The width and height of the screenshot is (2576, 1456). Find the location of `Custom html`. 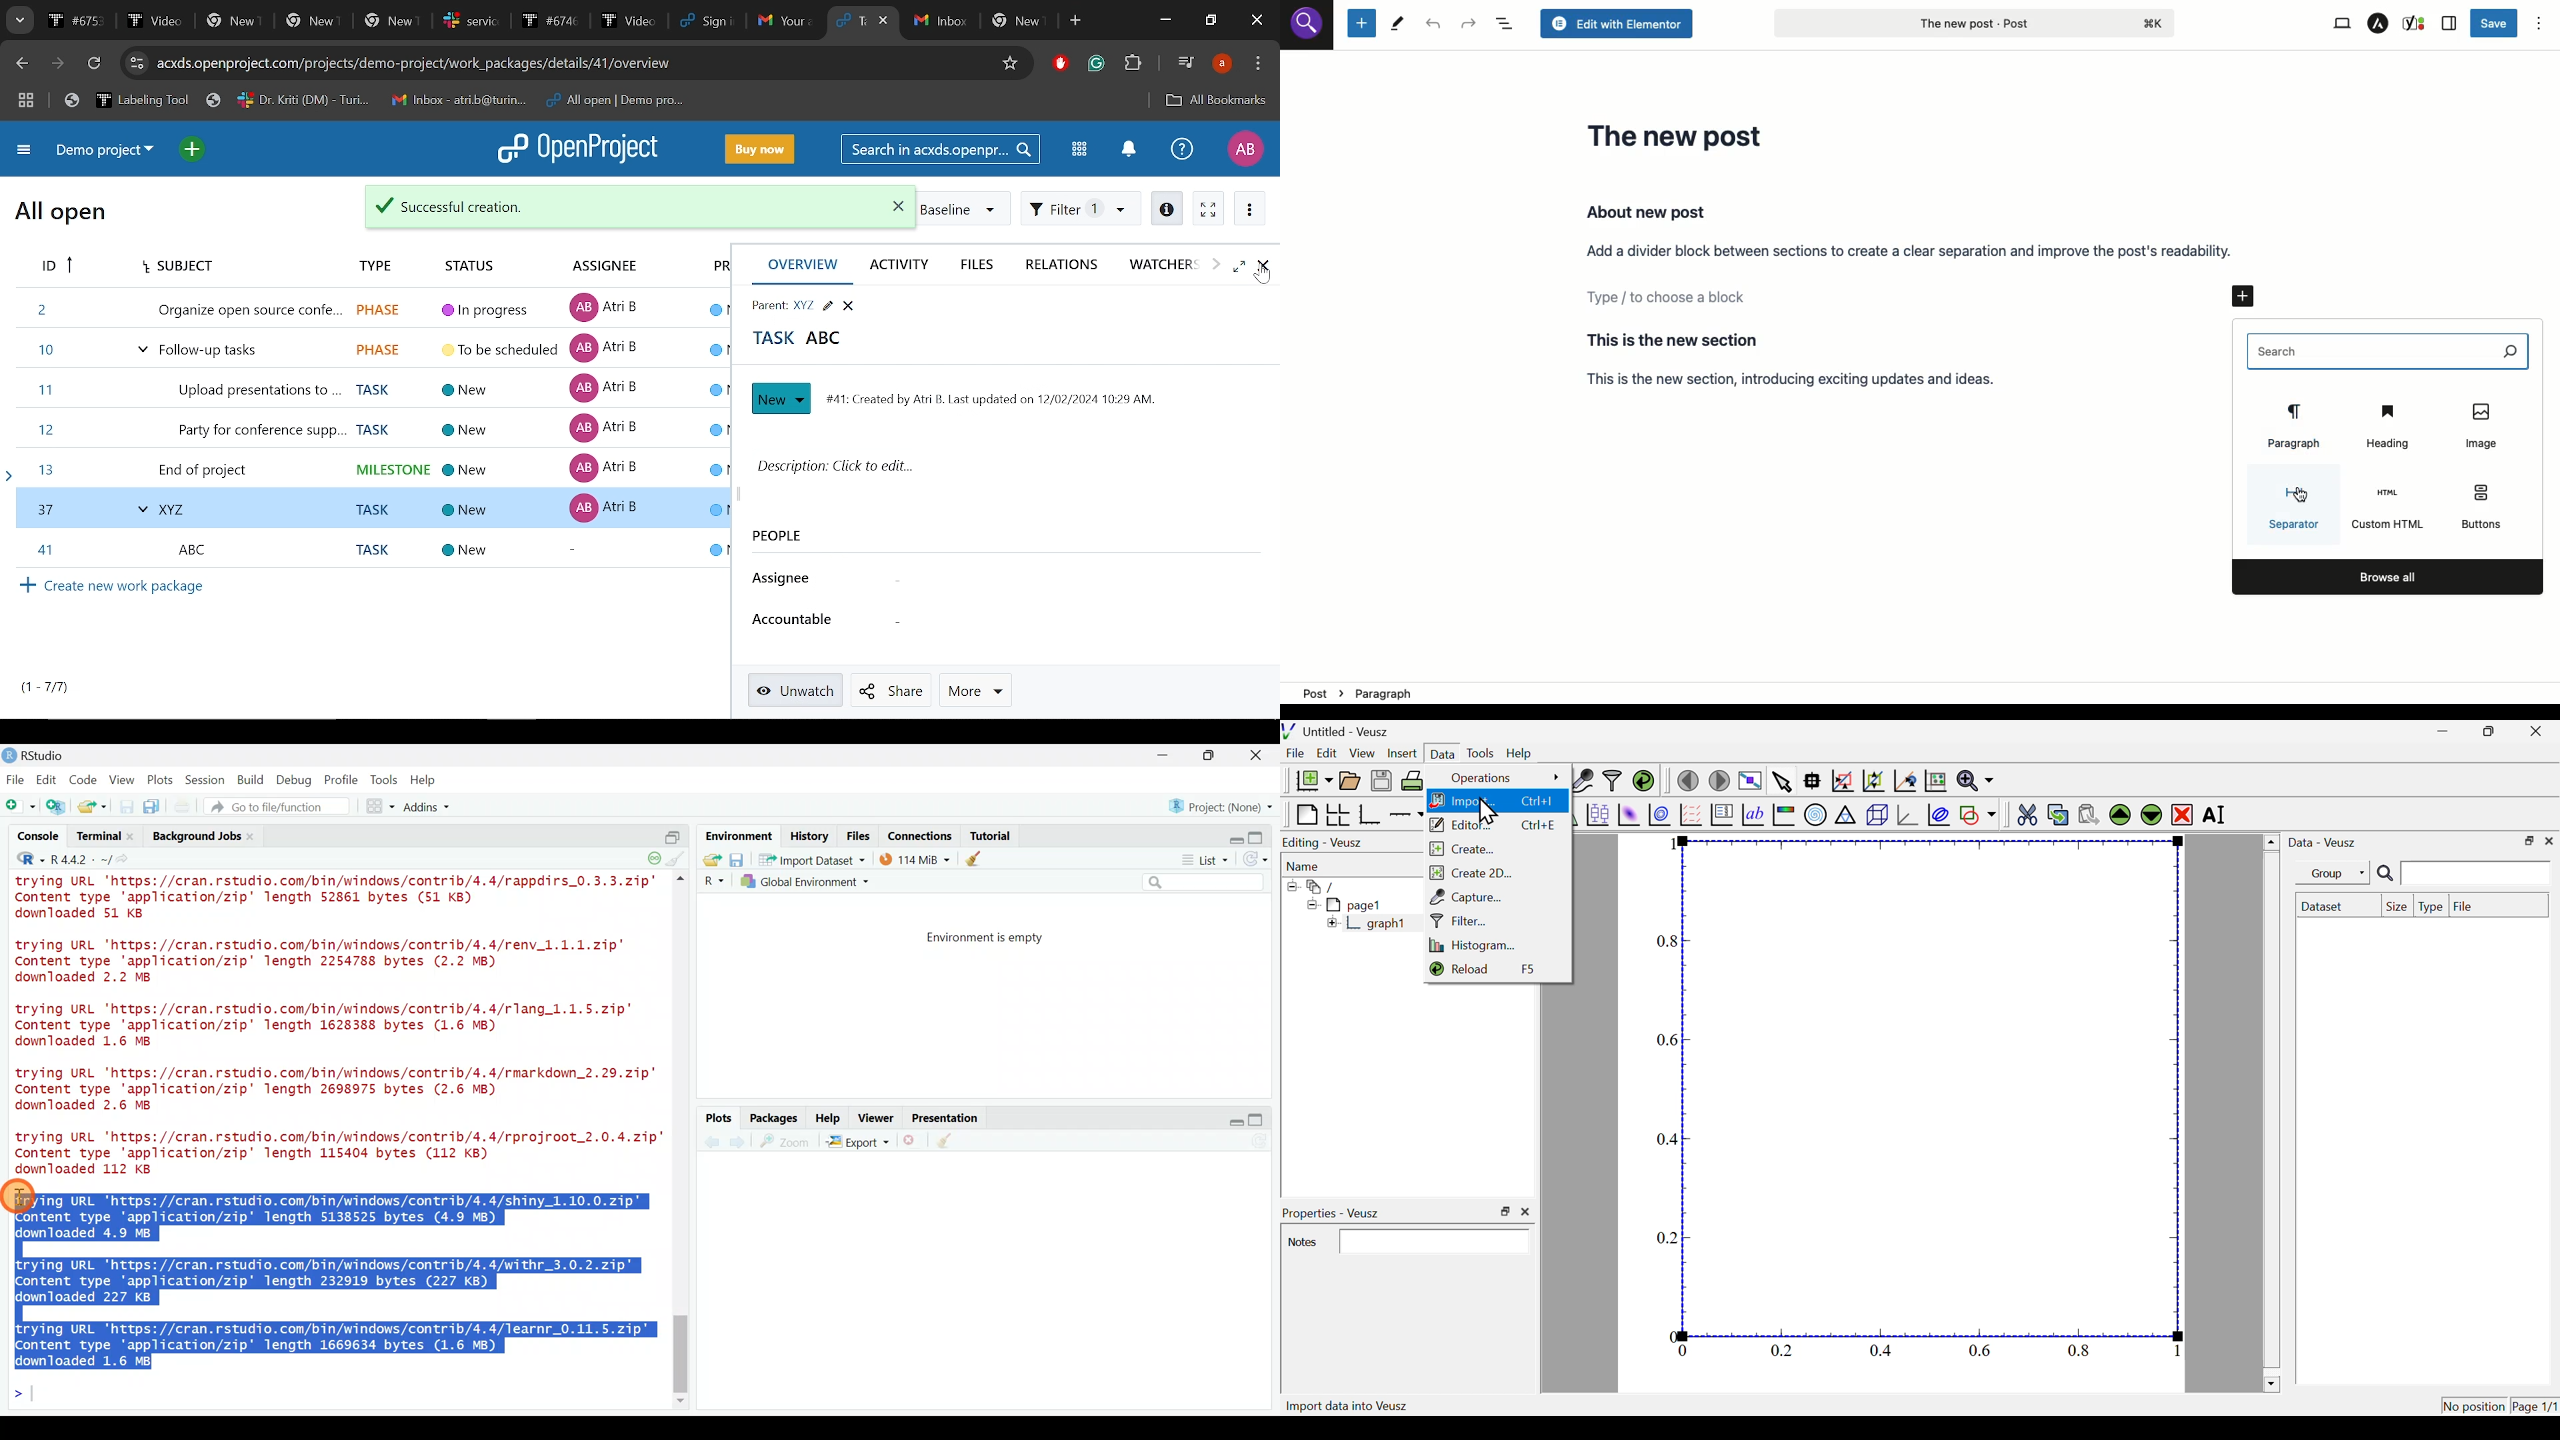

Custom html is located at coordinates (2388, 508).